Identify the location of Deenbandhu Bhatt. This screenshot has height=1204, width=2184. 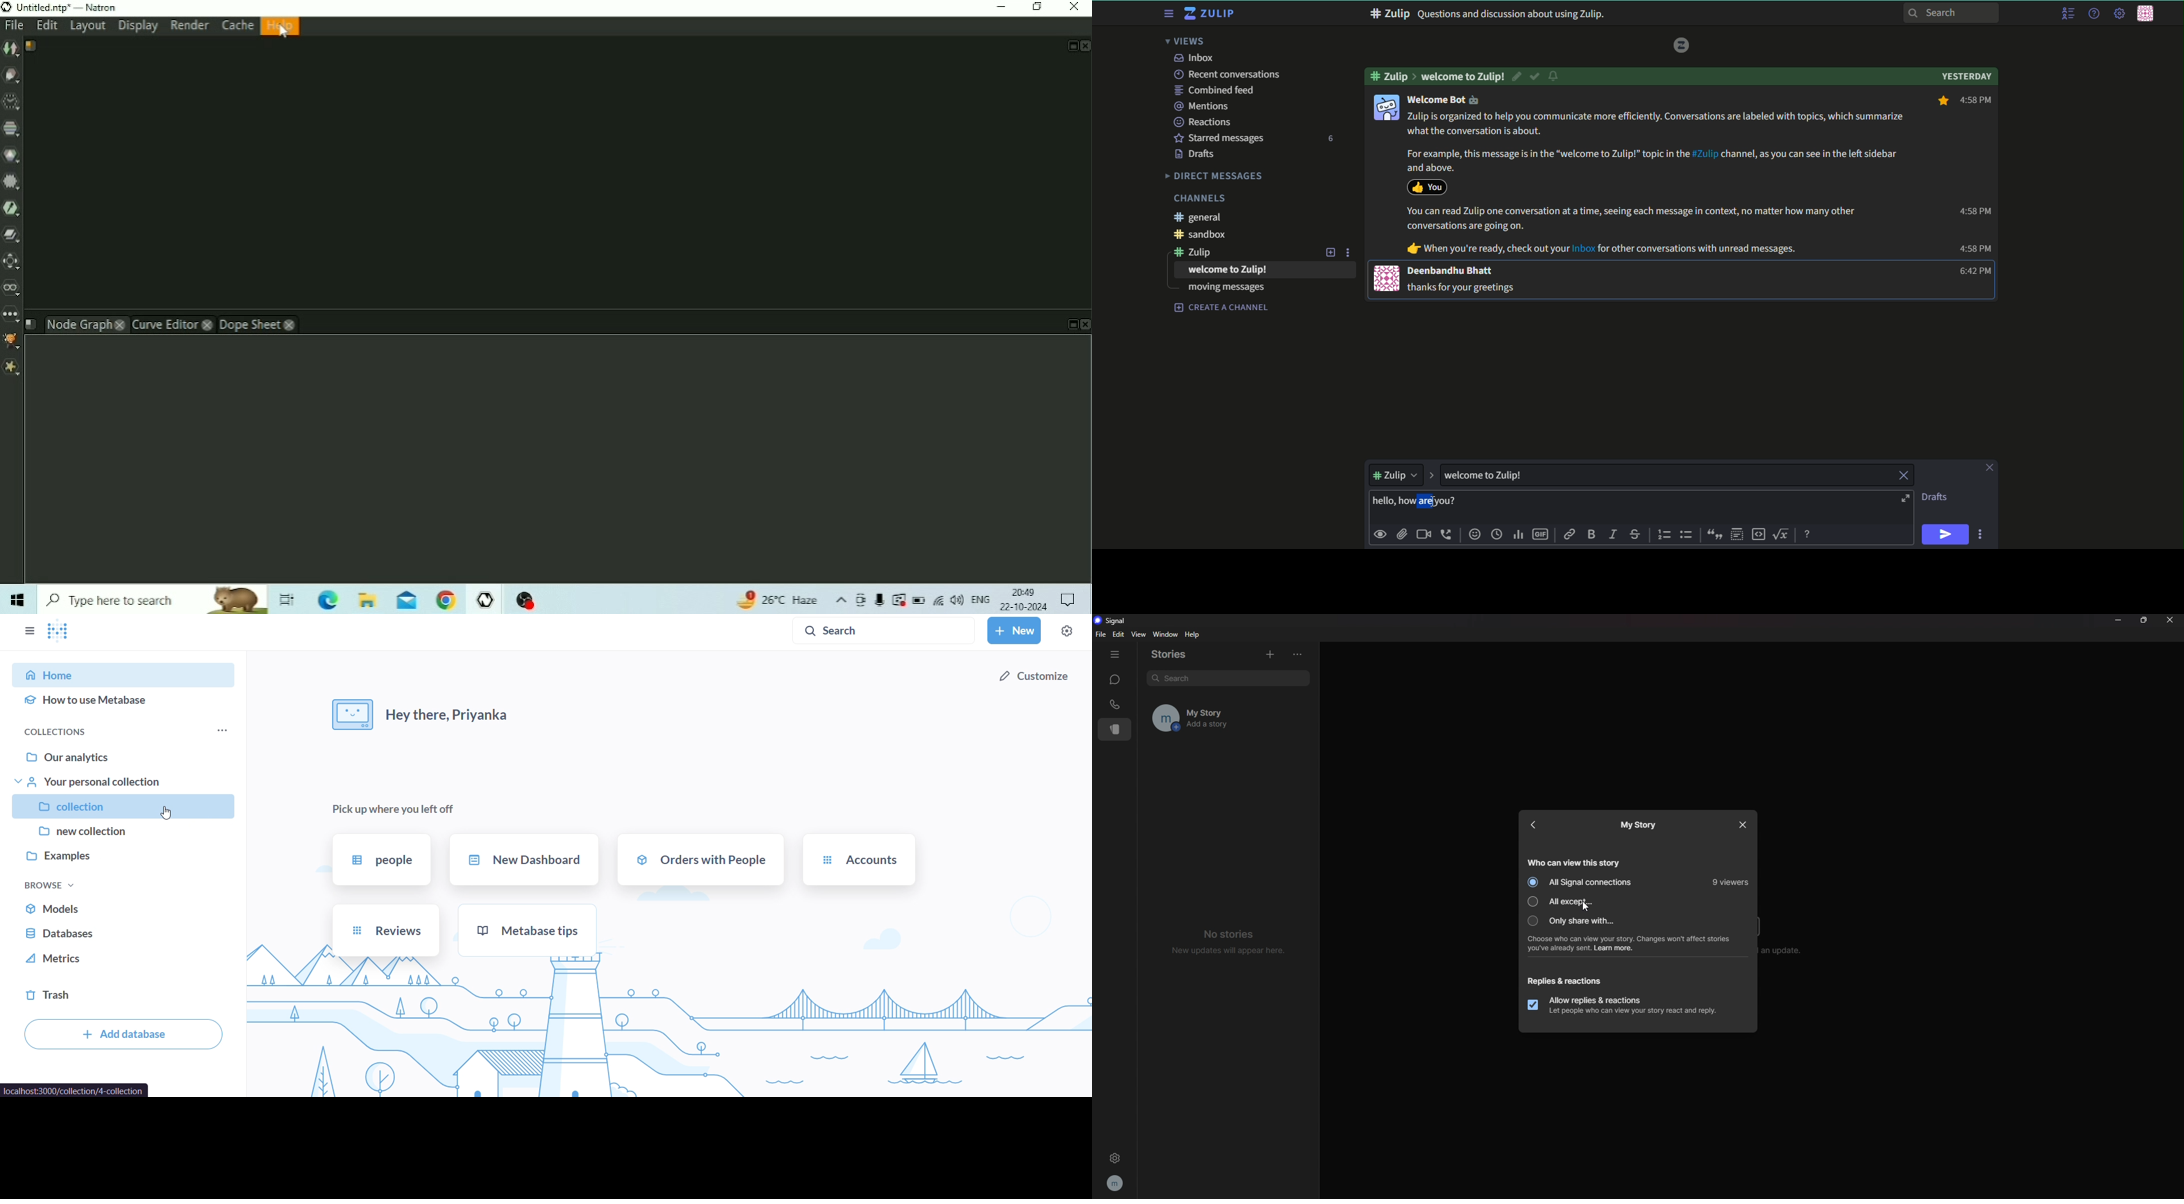
(1452, 271).